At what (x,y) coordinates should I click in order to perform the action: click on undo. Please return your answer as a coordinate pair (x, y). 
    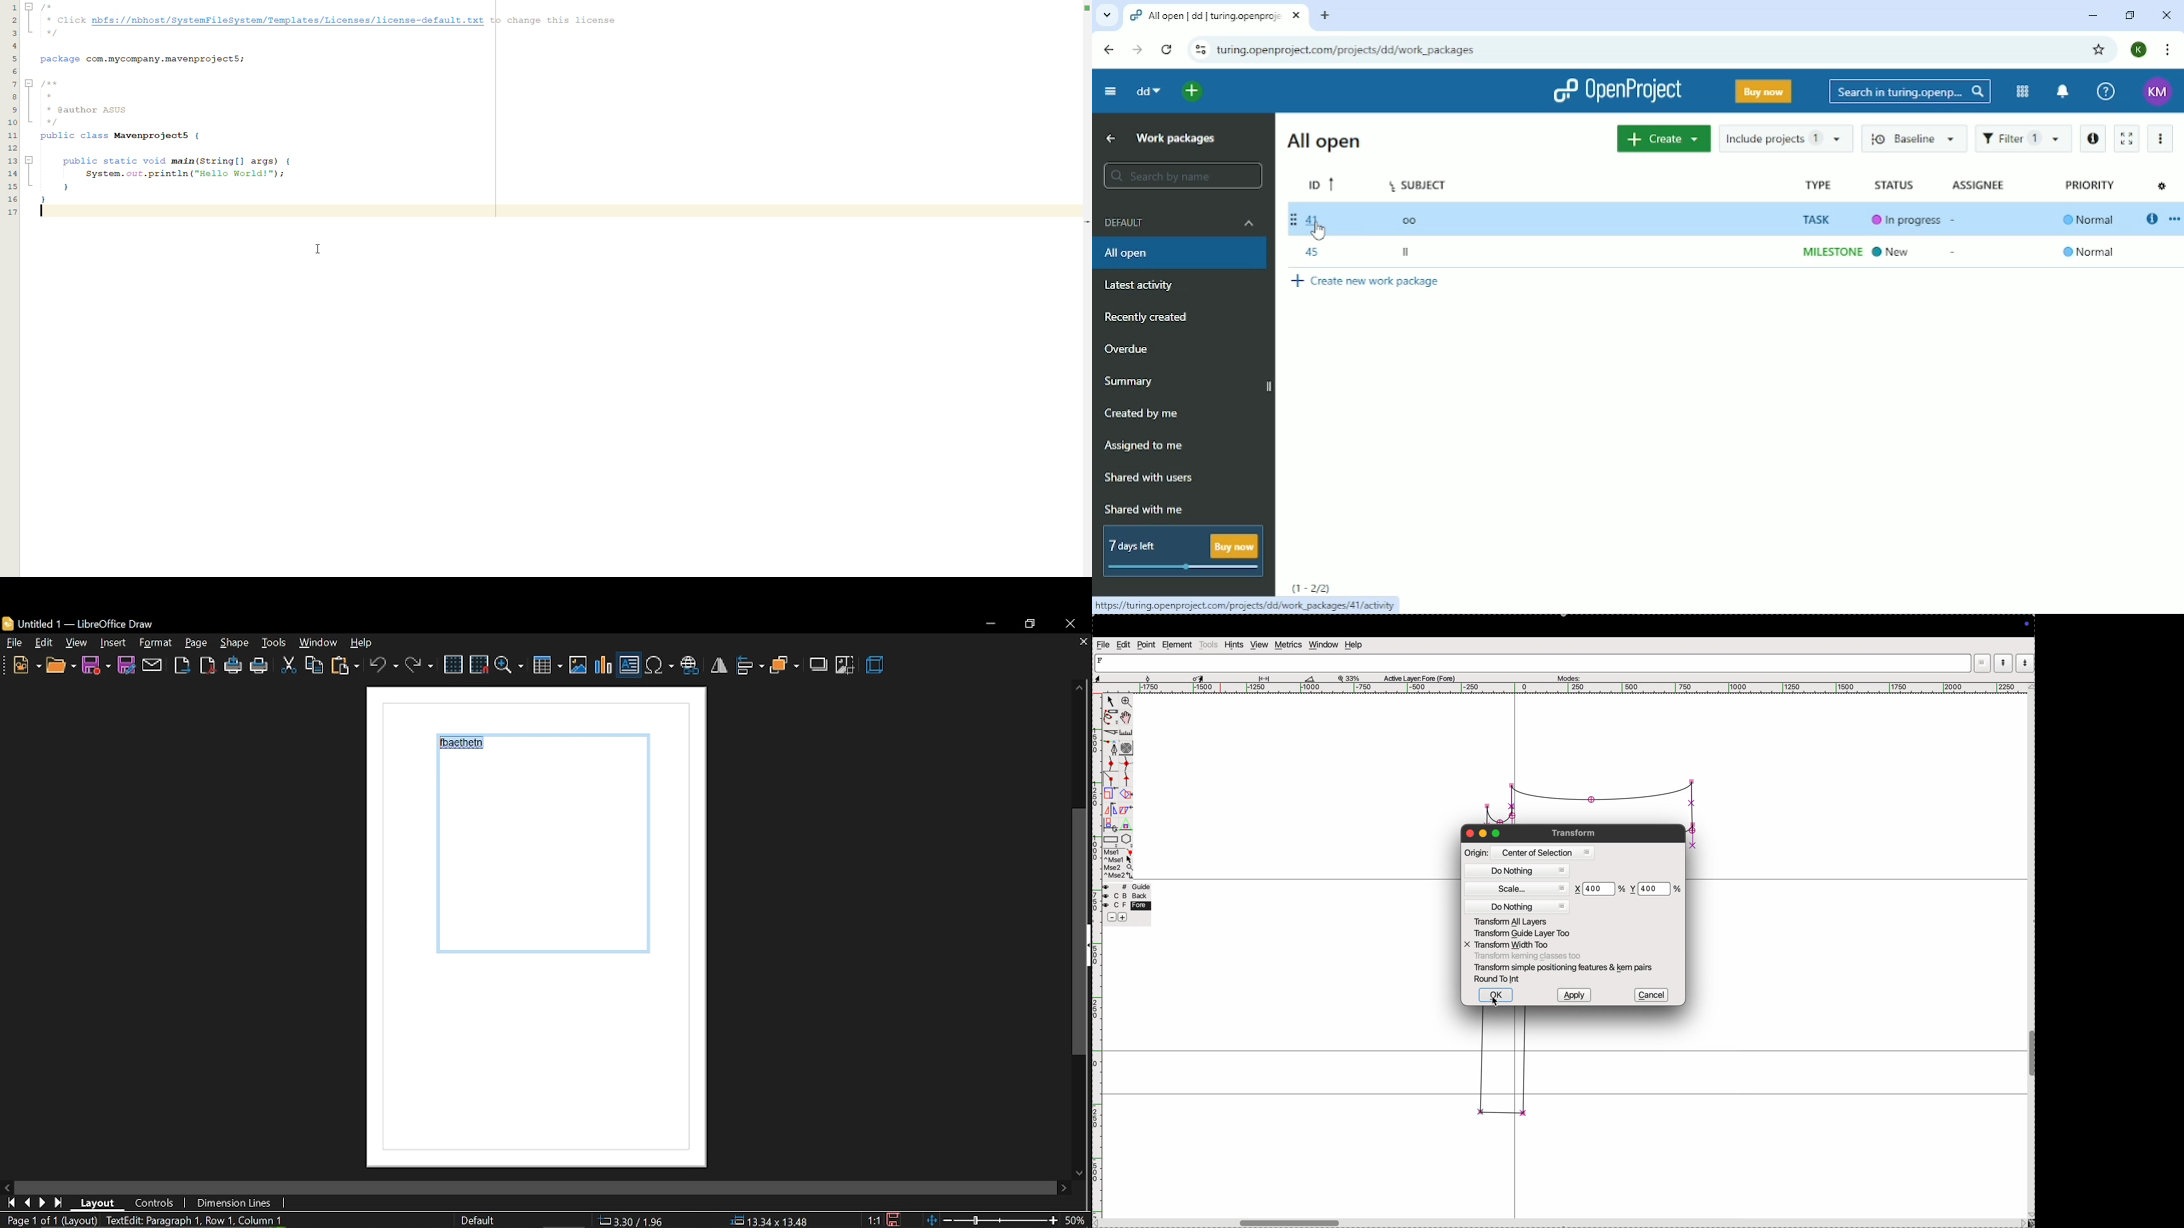
    Looking at the image, I should click on (383, 665).